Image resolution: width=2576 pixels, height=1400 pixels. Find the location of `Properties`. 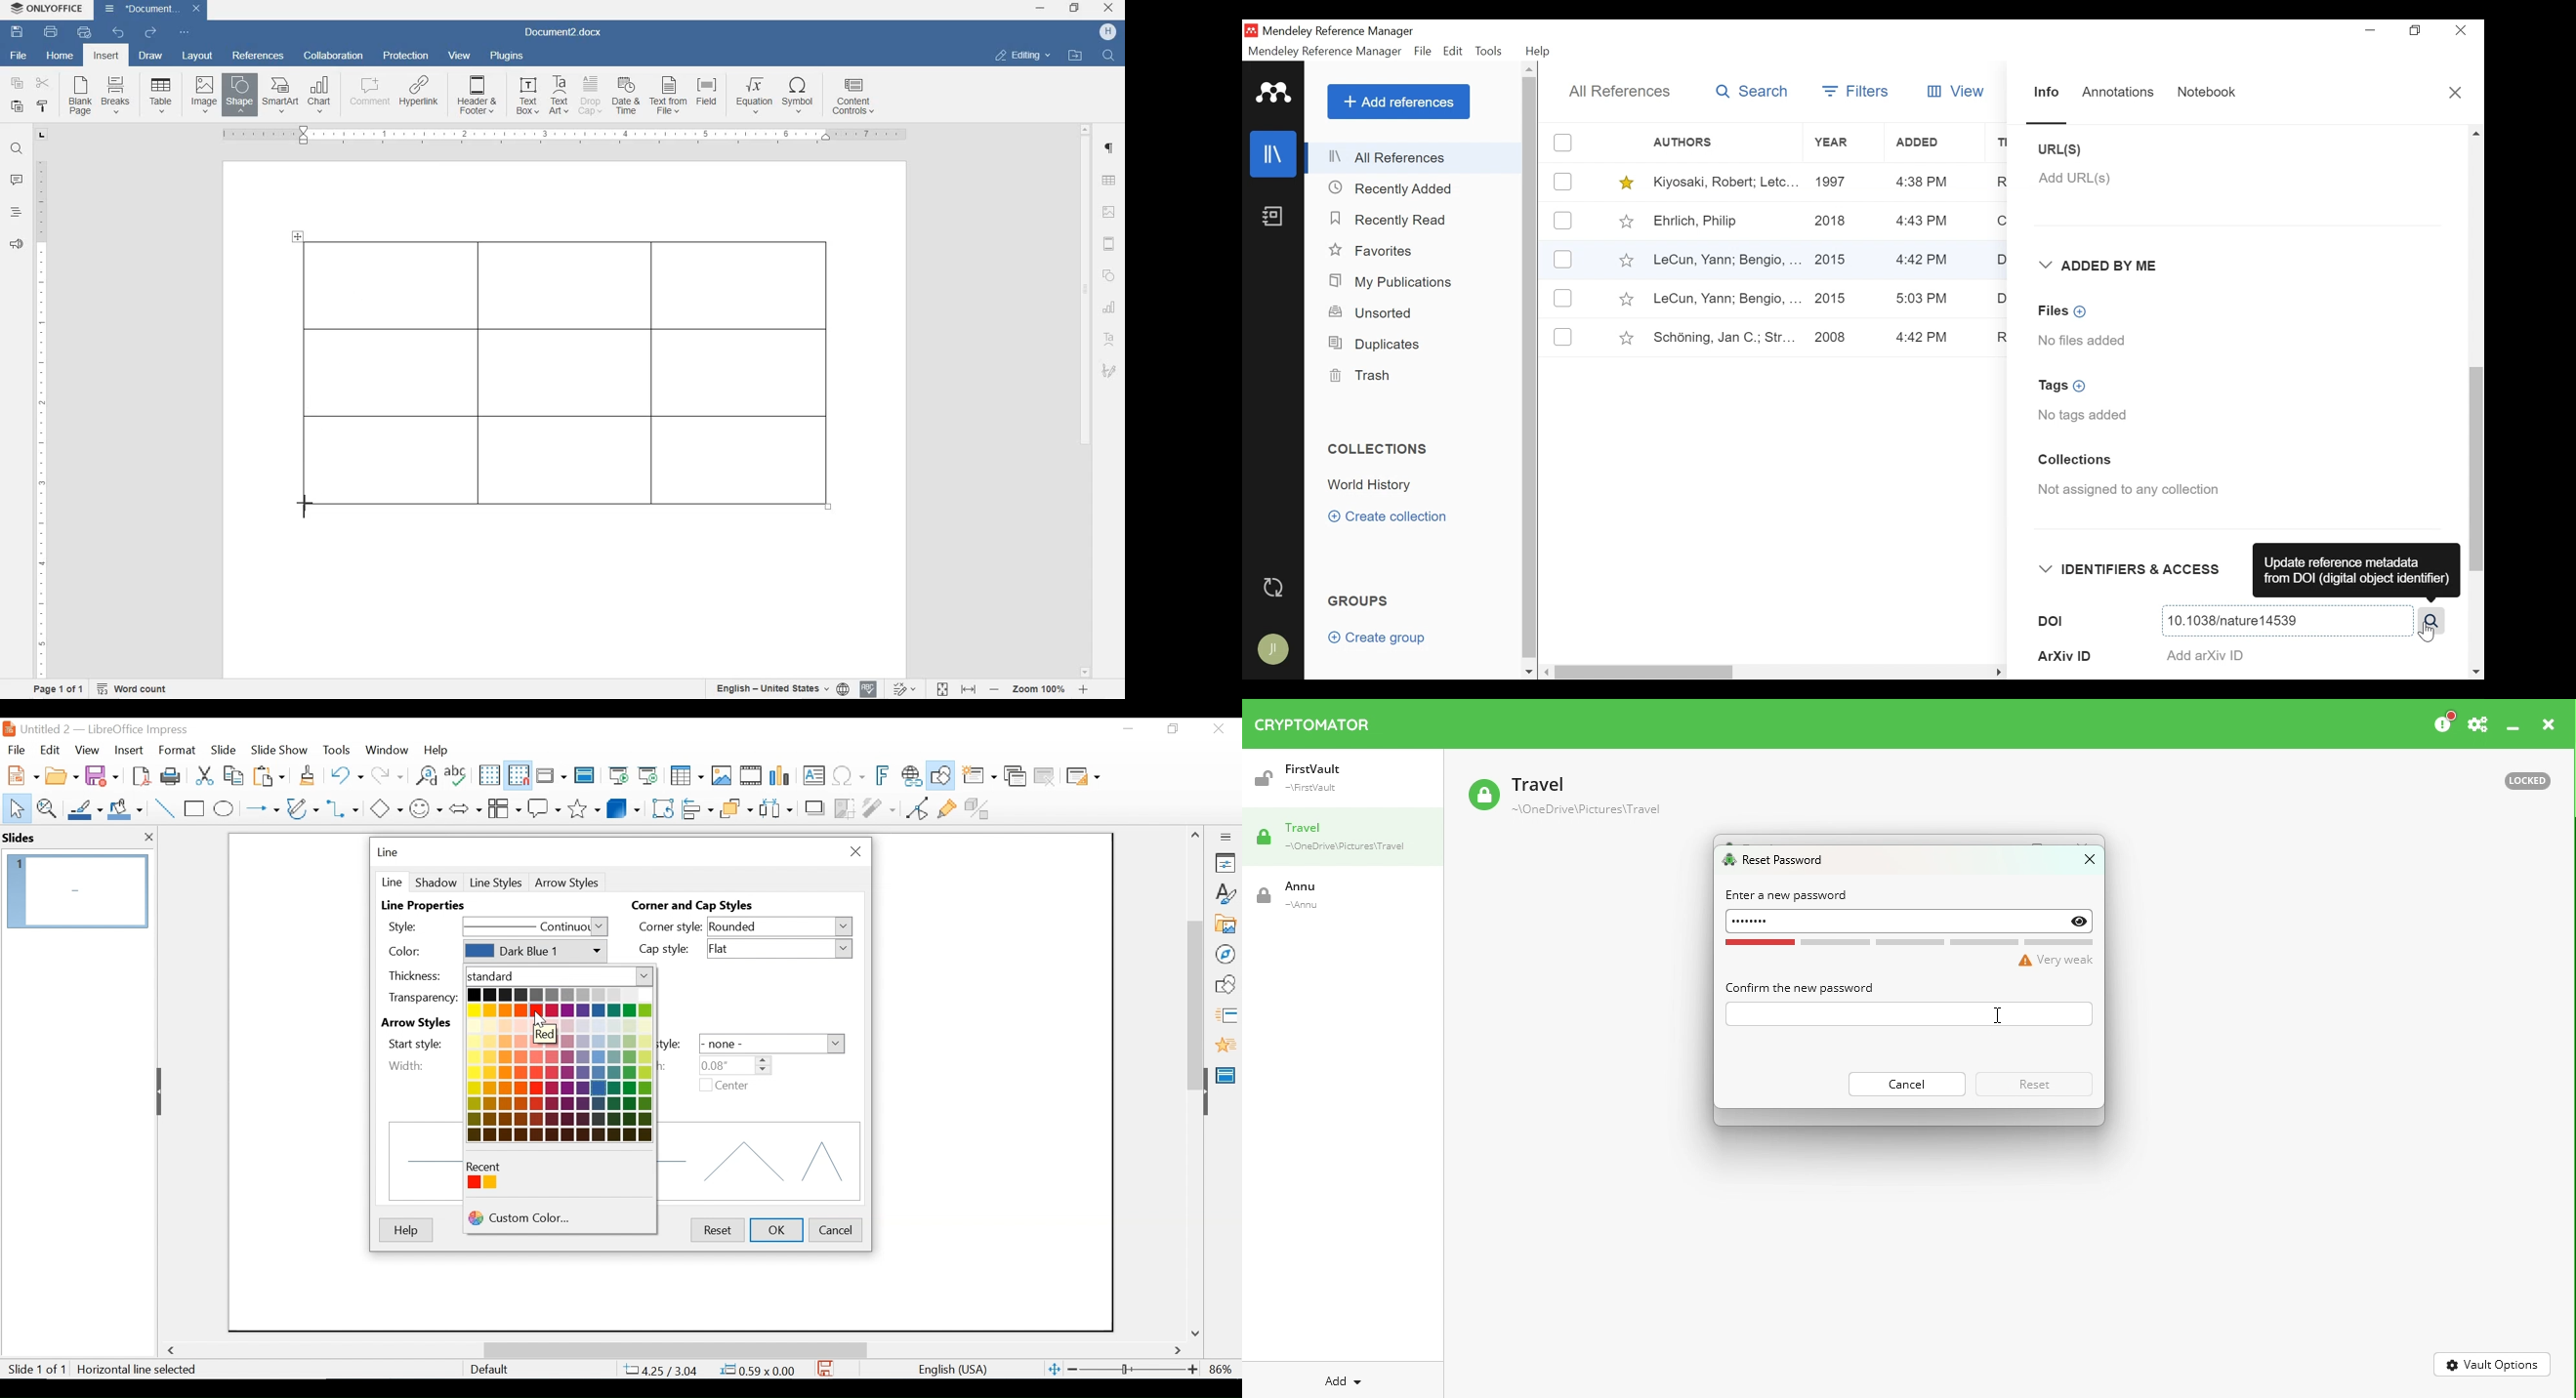

Properties is located at coordinates (1226, 863).